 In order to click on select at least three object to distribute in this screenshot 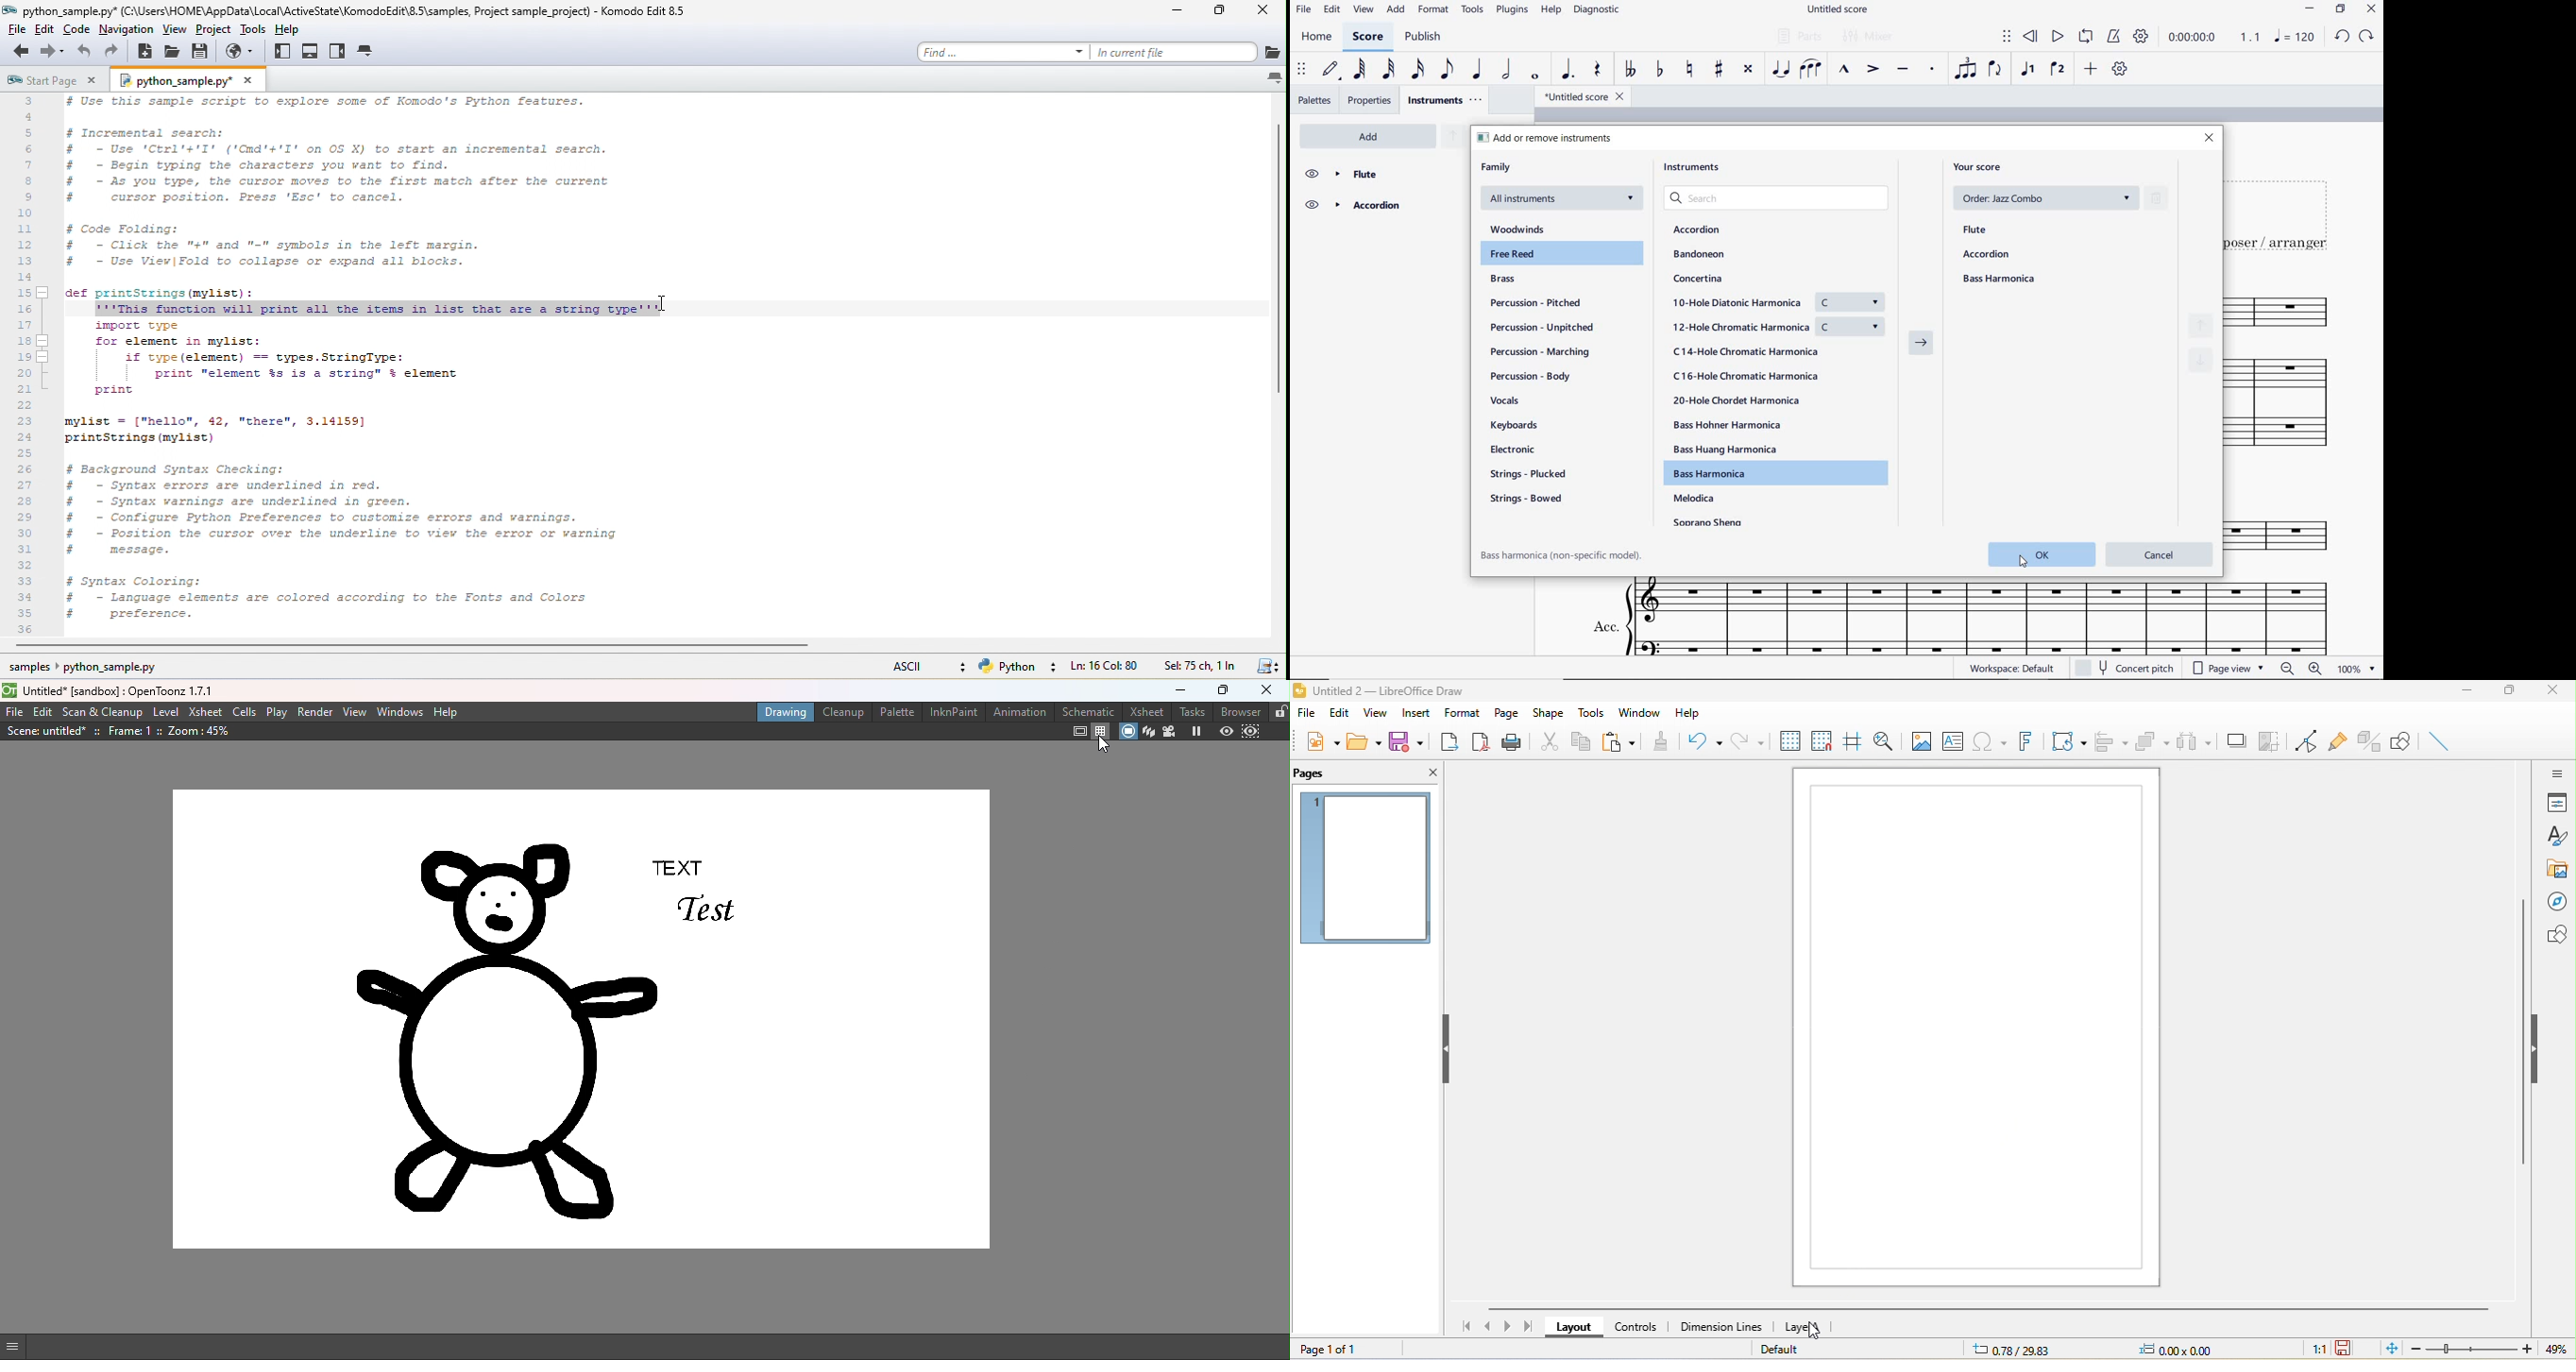, I will do `click(2194, 738)`.